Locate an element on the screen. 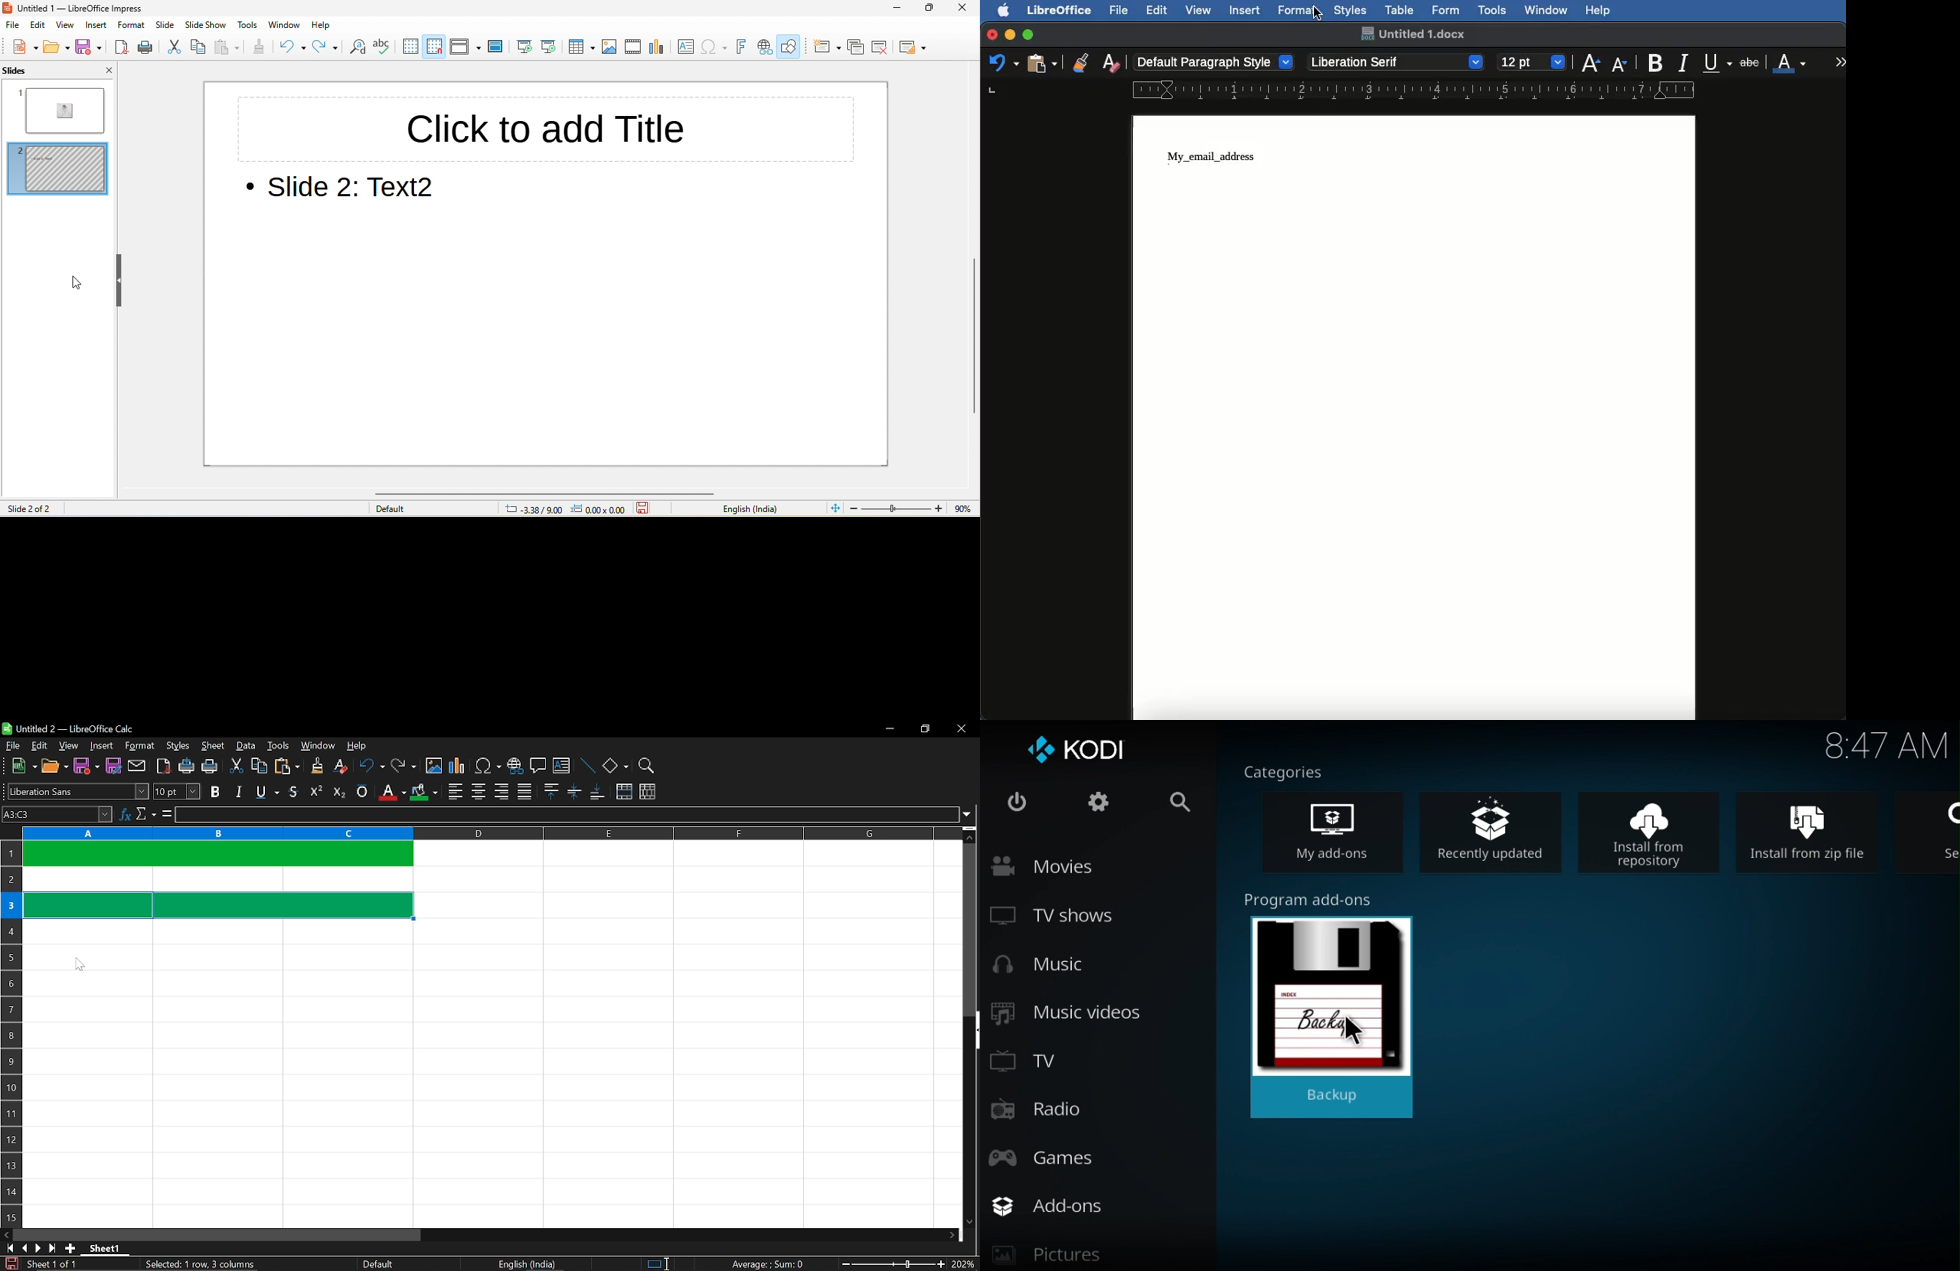 The width and height of the screenshot is (1960, 1288). paste is located at coordinates (286, 767).